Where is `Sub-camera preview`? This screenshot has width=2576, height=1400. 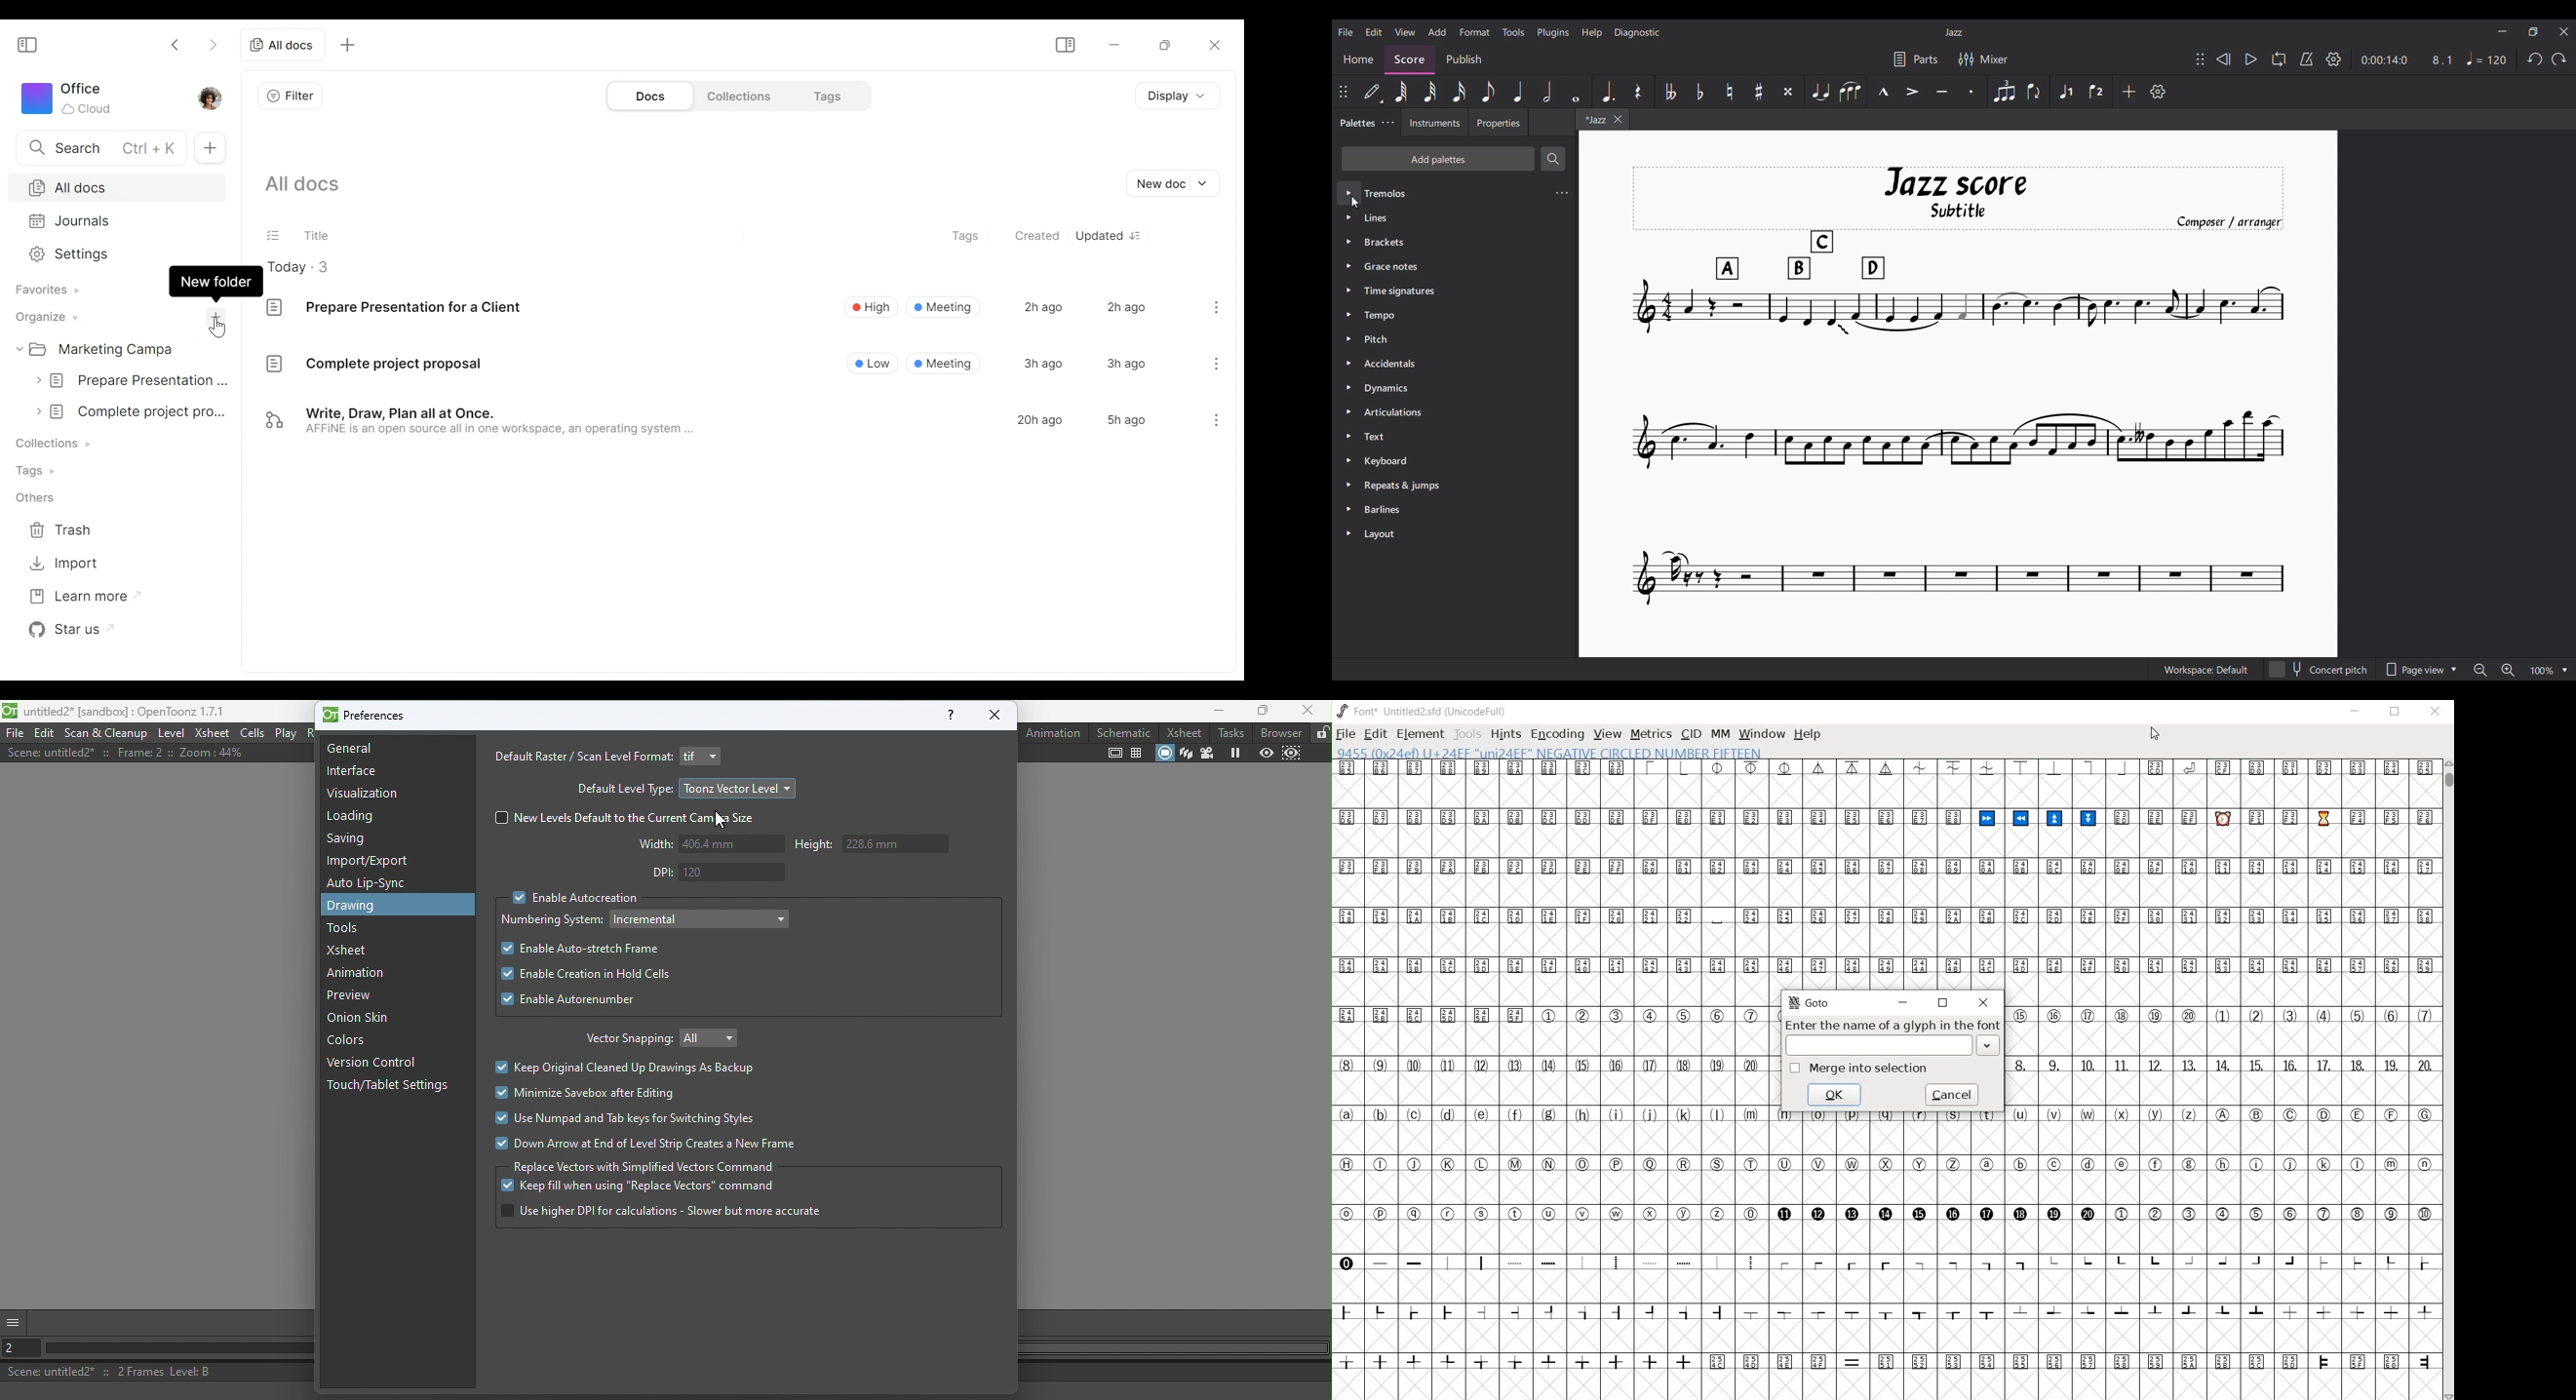
Sub-camera preview is located at coordinates (1292, 756).